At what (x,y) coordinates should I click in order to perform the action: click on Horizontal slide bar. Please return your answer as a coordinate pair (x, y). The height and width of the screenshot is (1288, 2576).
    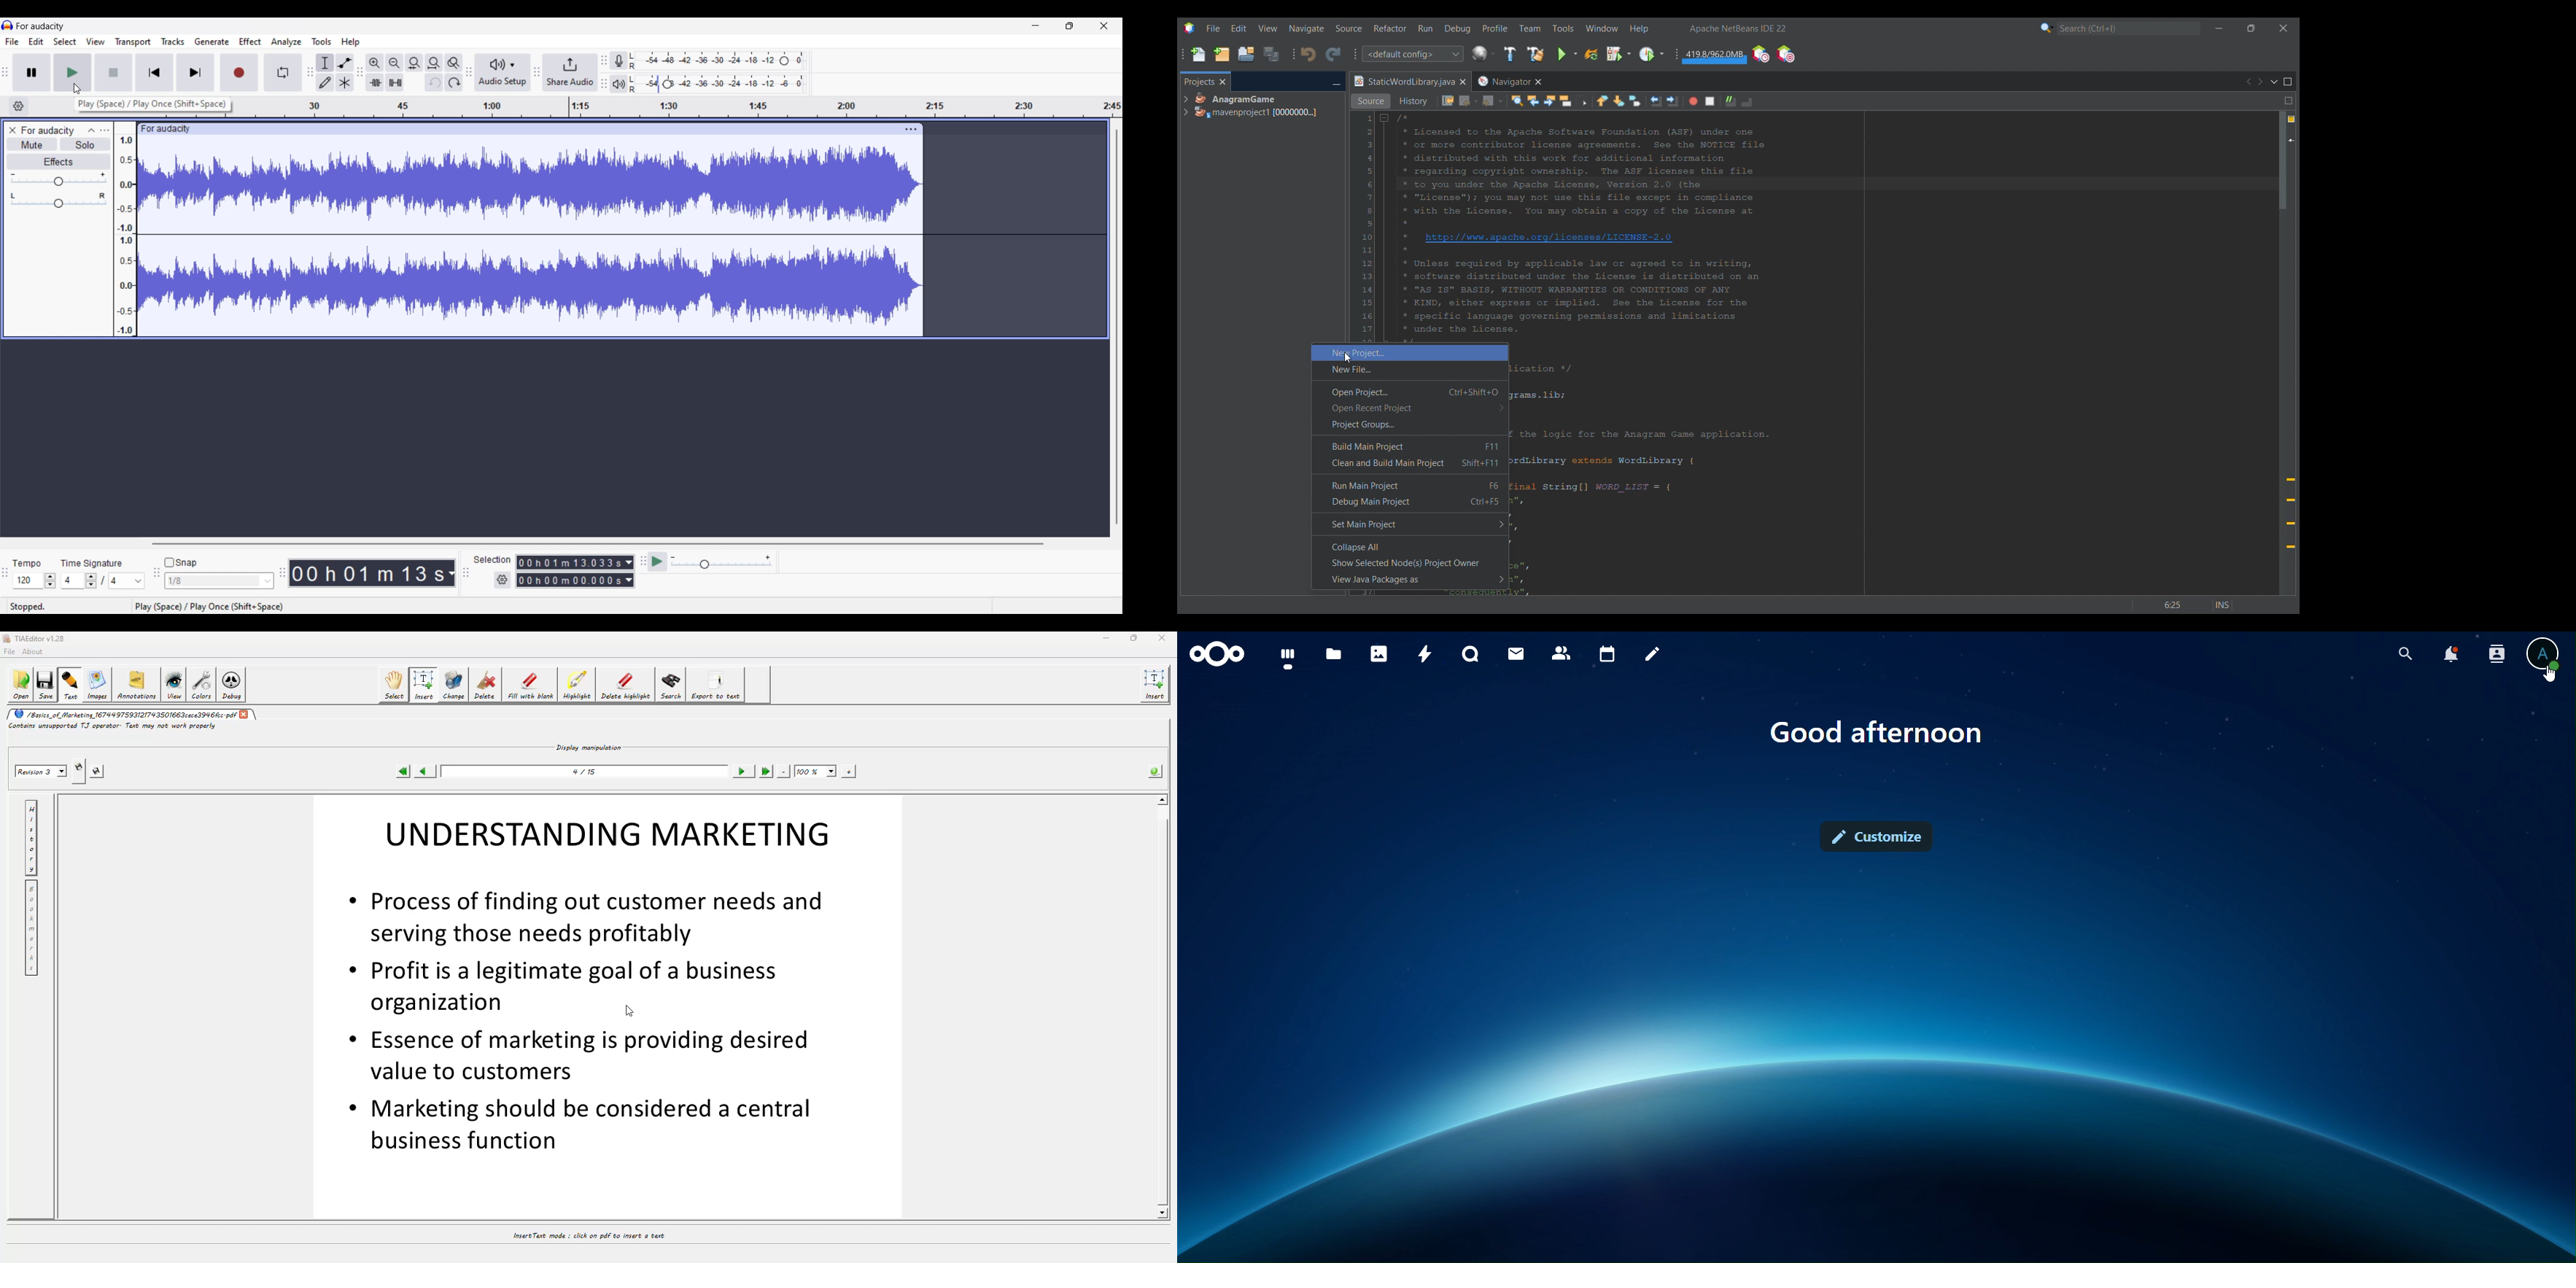
    Looking at the image, I should click on (597, 543).